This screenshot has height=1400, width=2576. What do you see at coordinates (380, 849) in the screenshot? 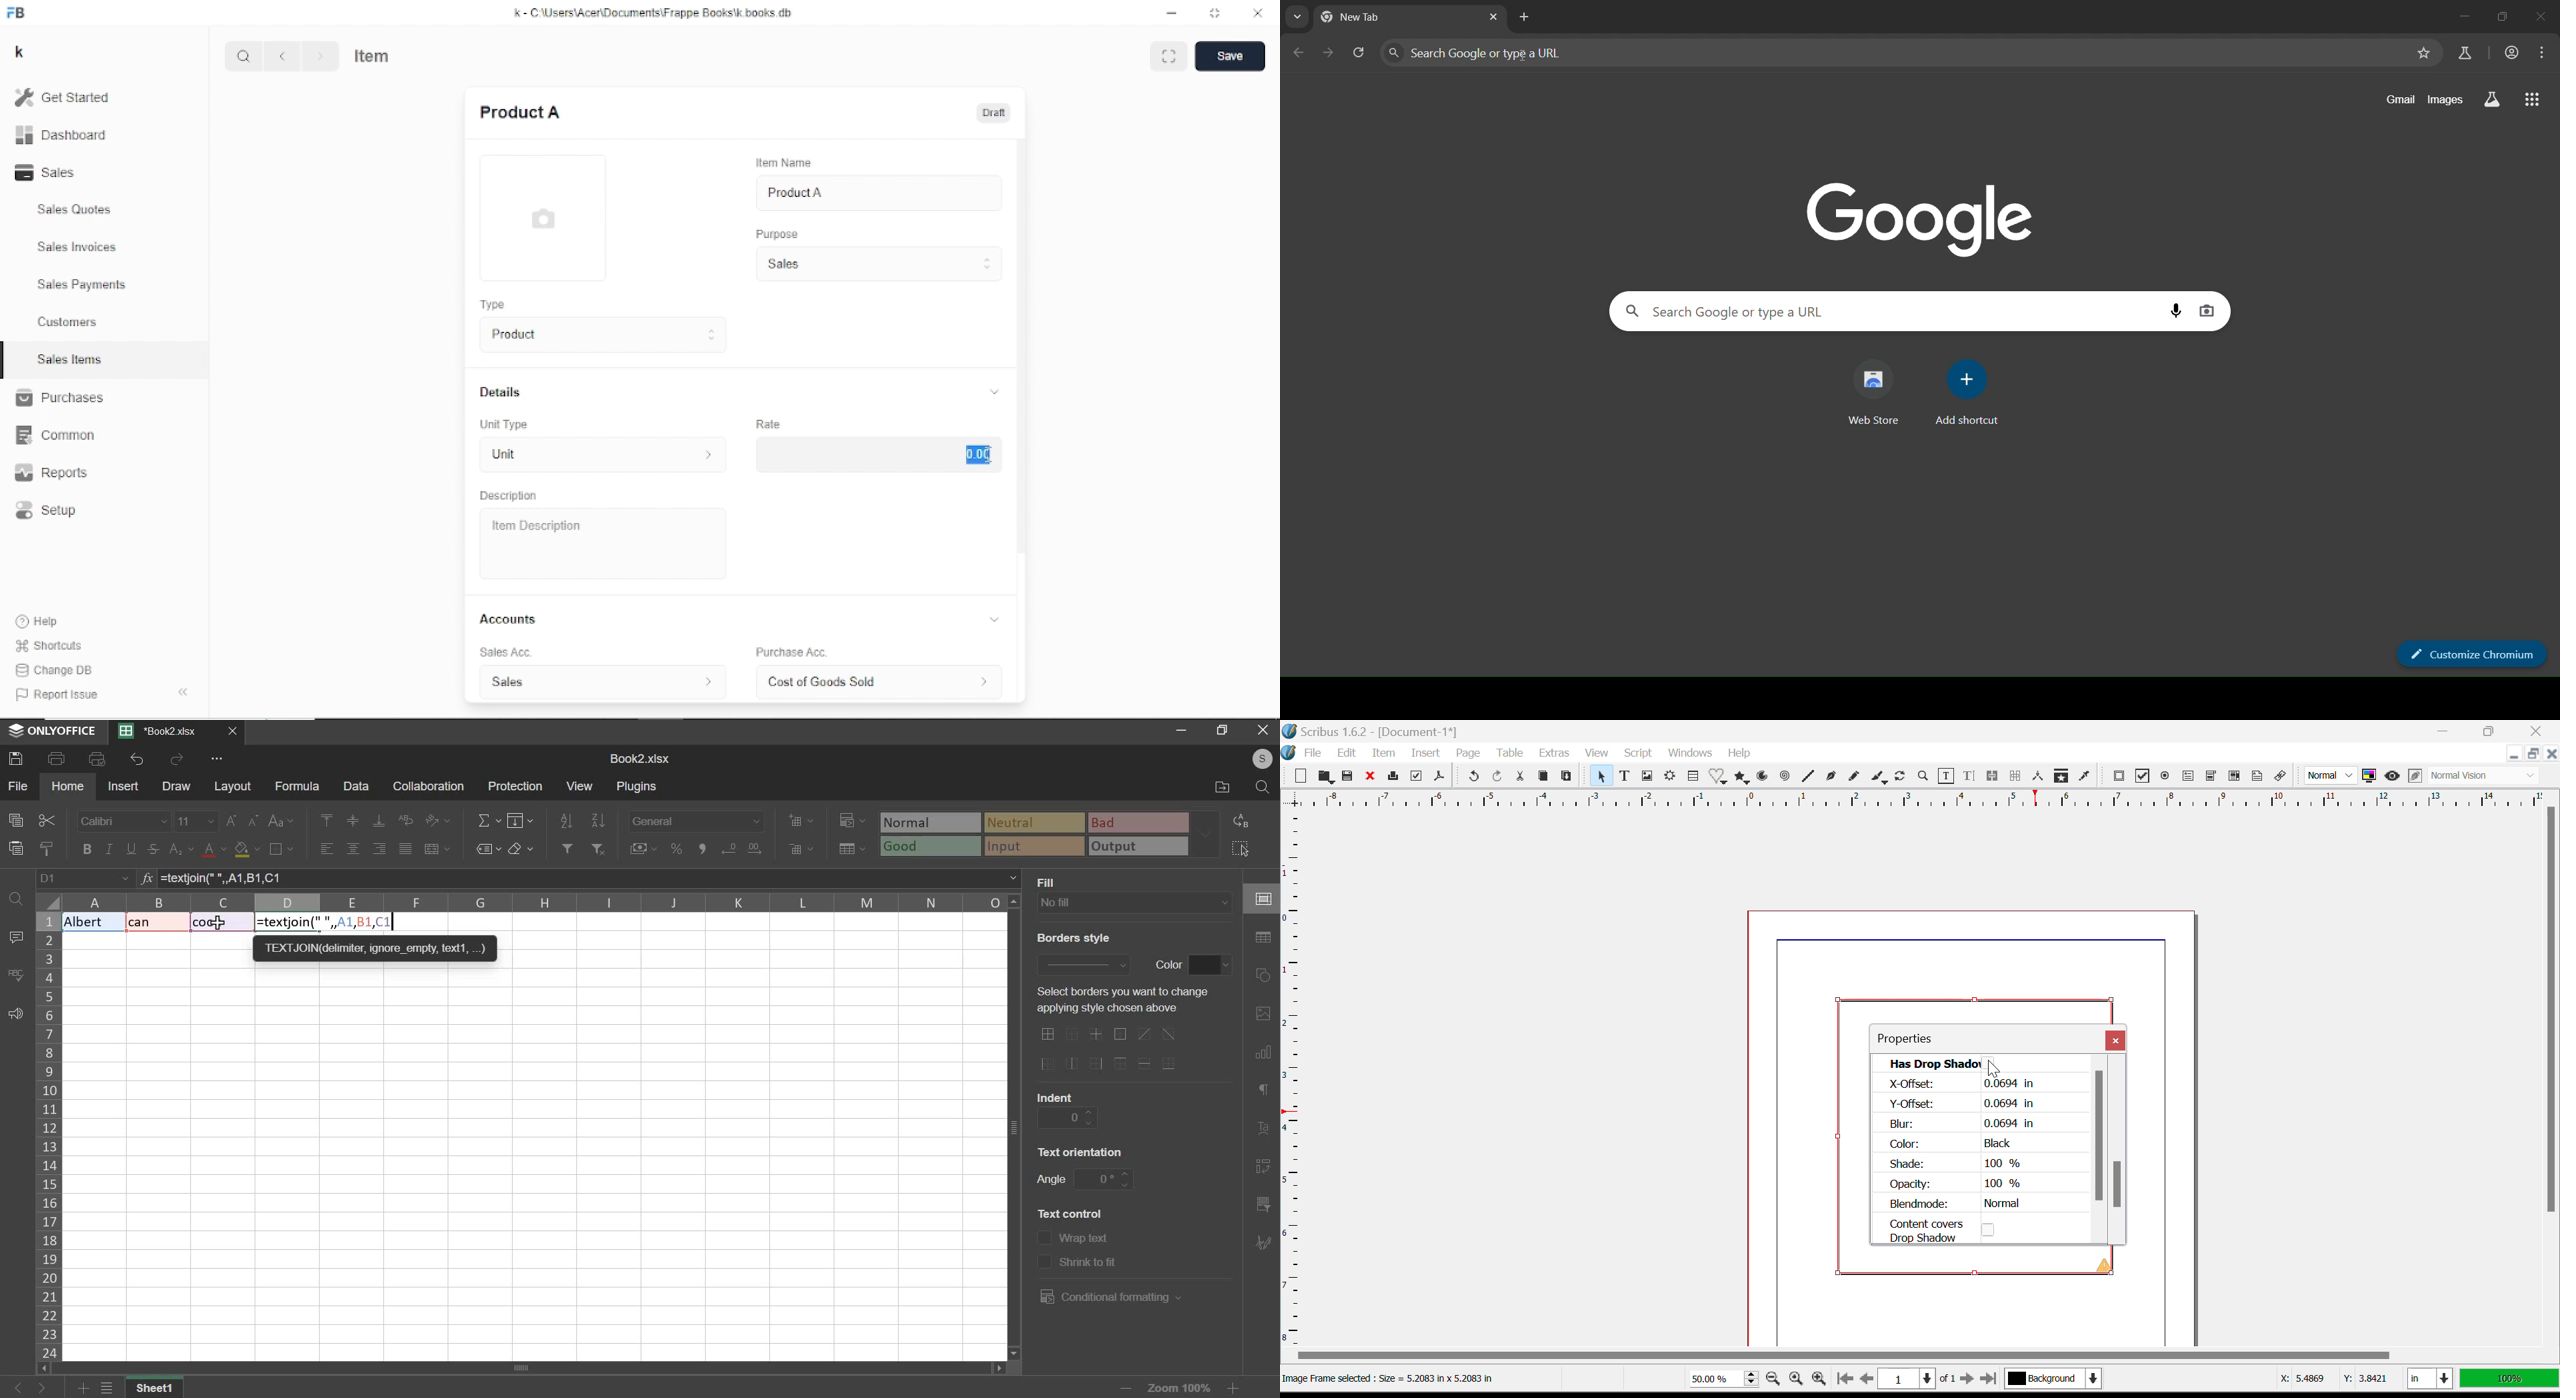
I see `align right` at bounding box center [380, 849].